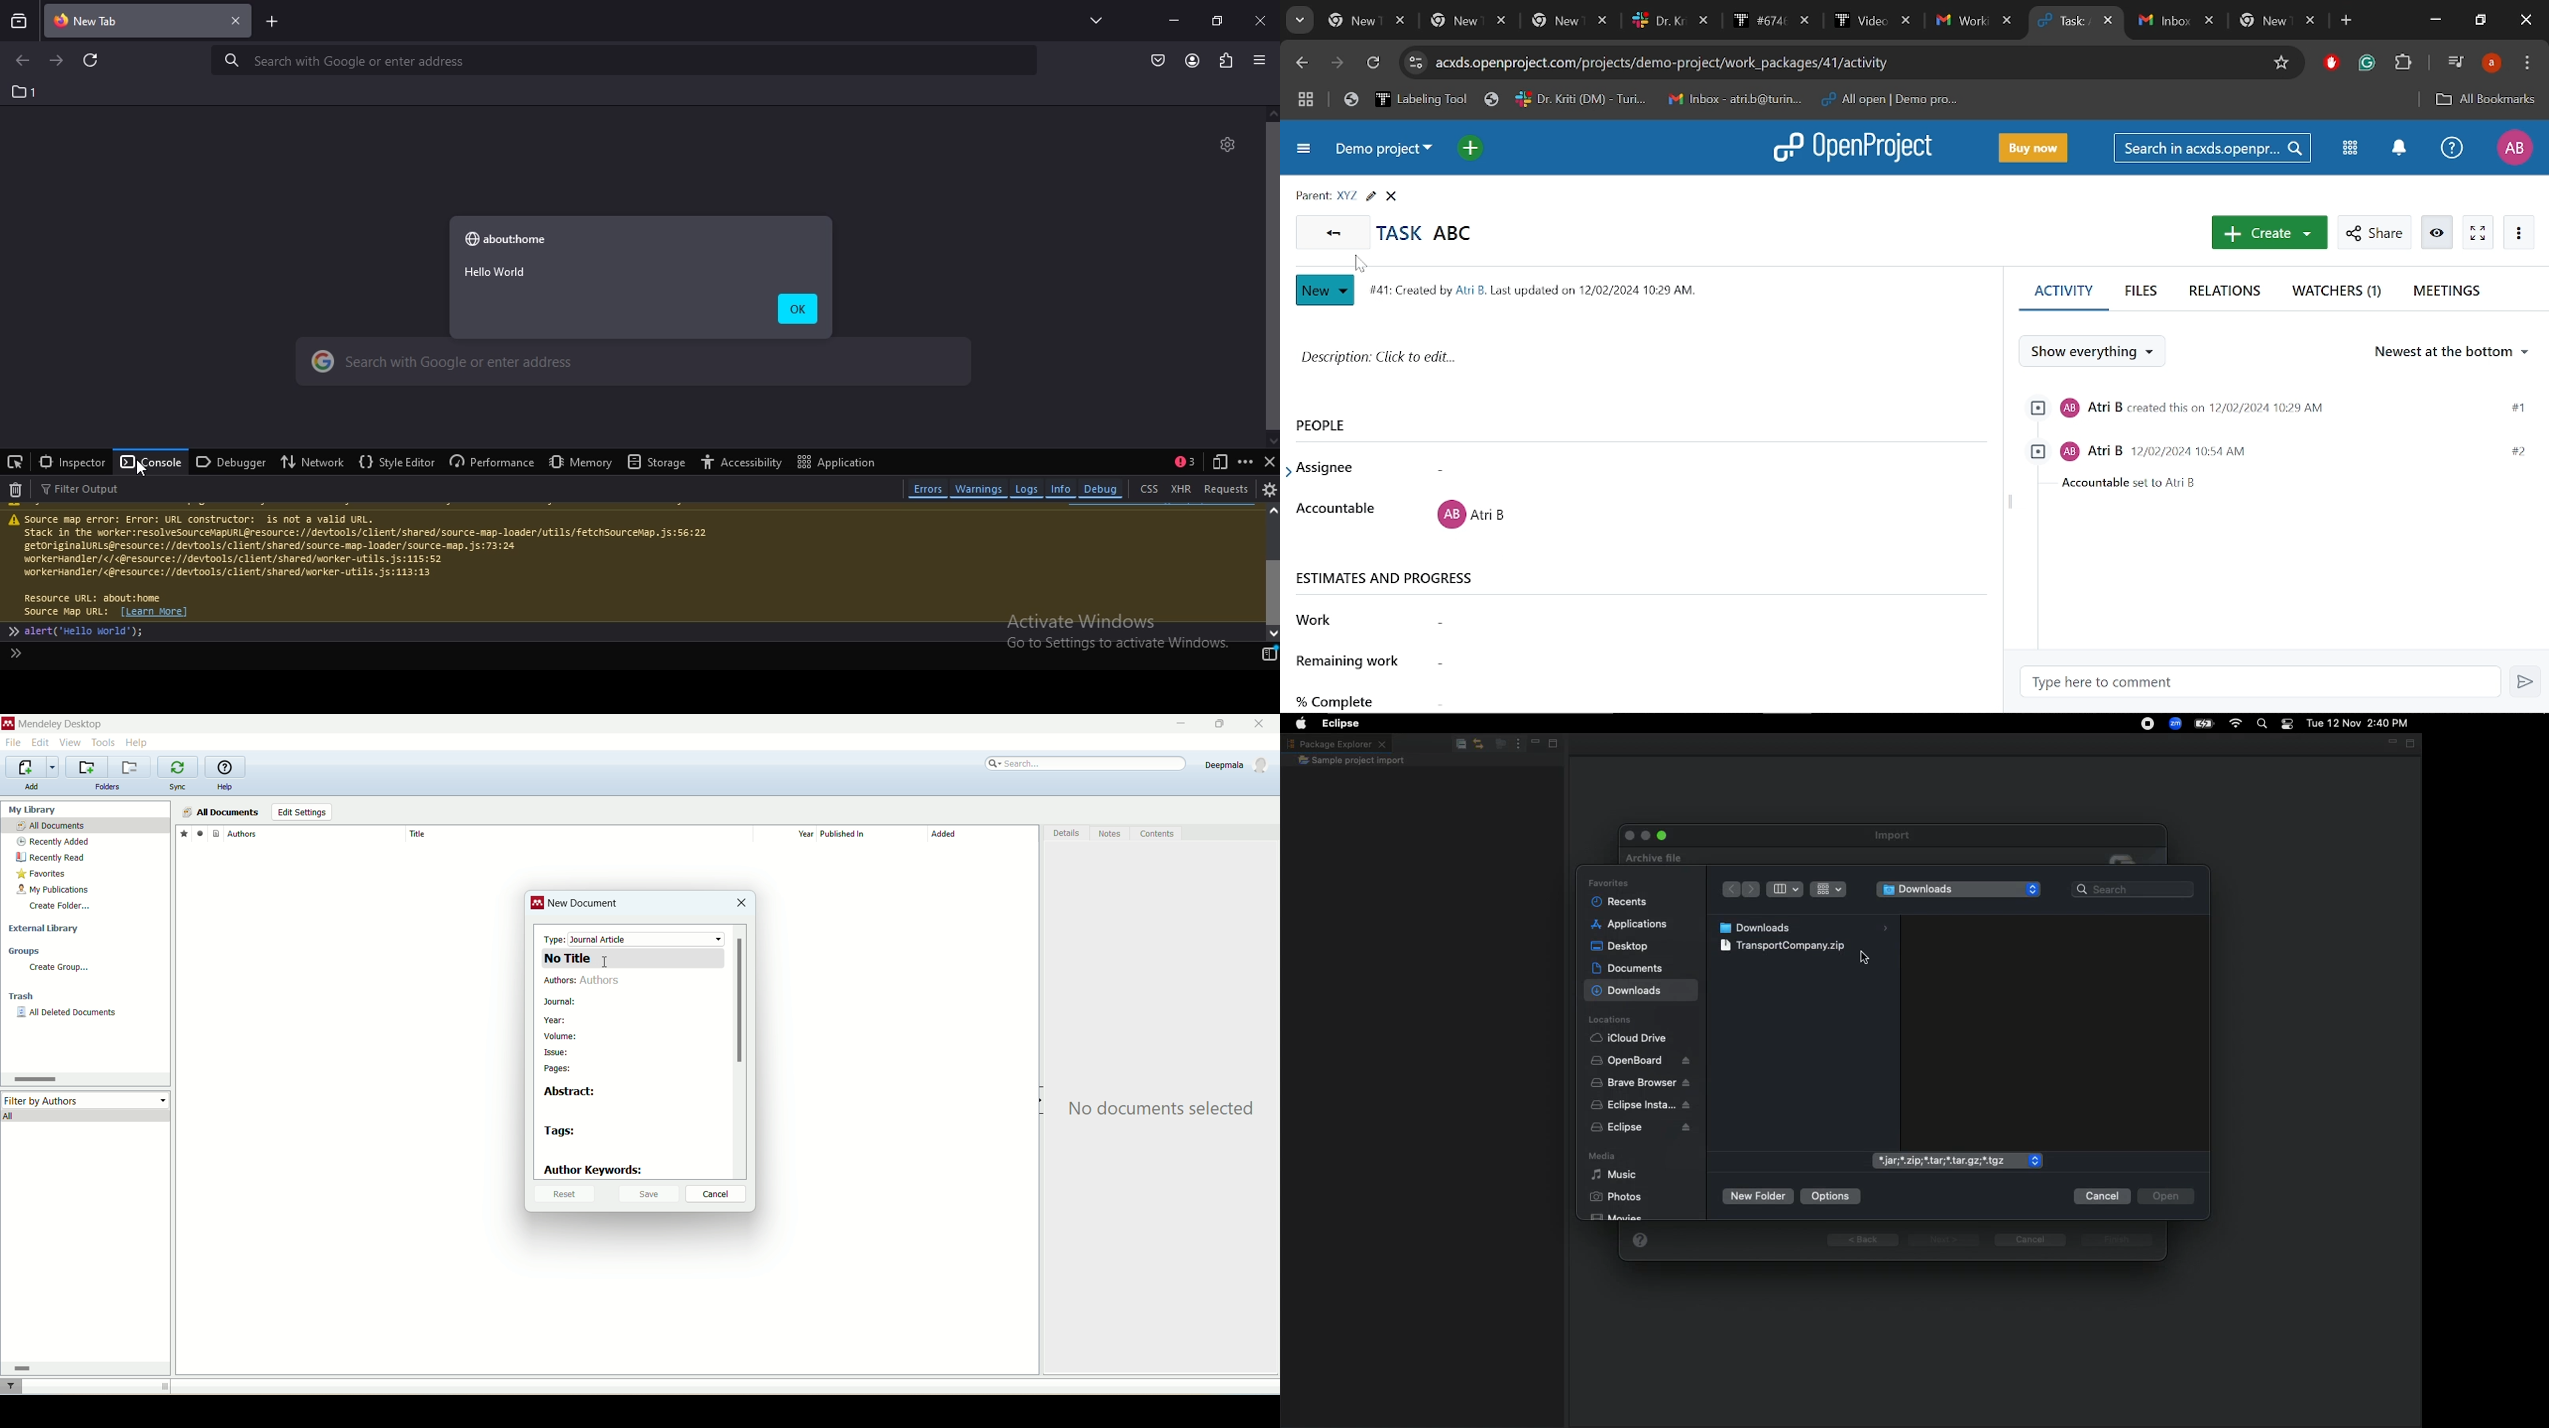 This screenshot has height=1428, width=2576. Describe the element at coordinates (1323, 197) in the screenshot. I see `Parent info` at that location.